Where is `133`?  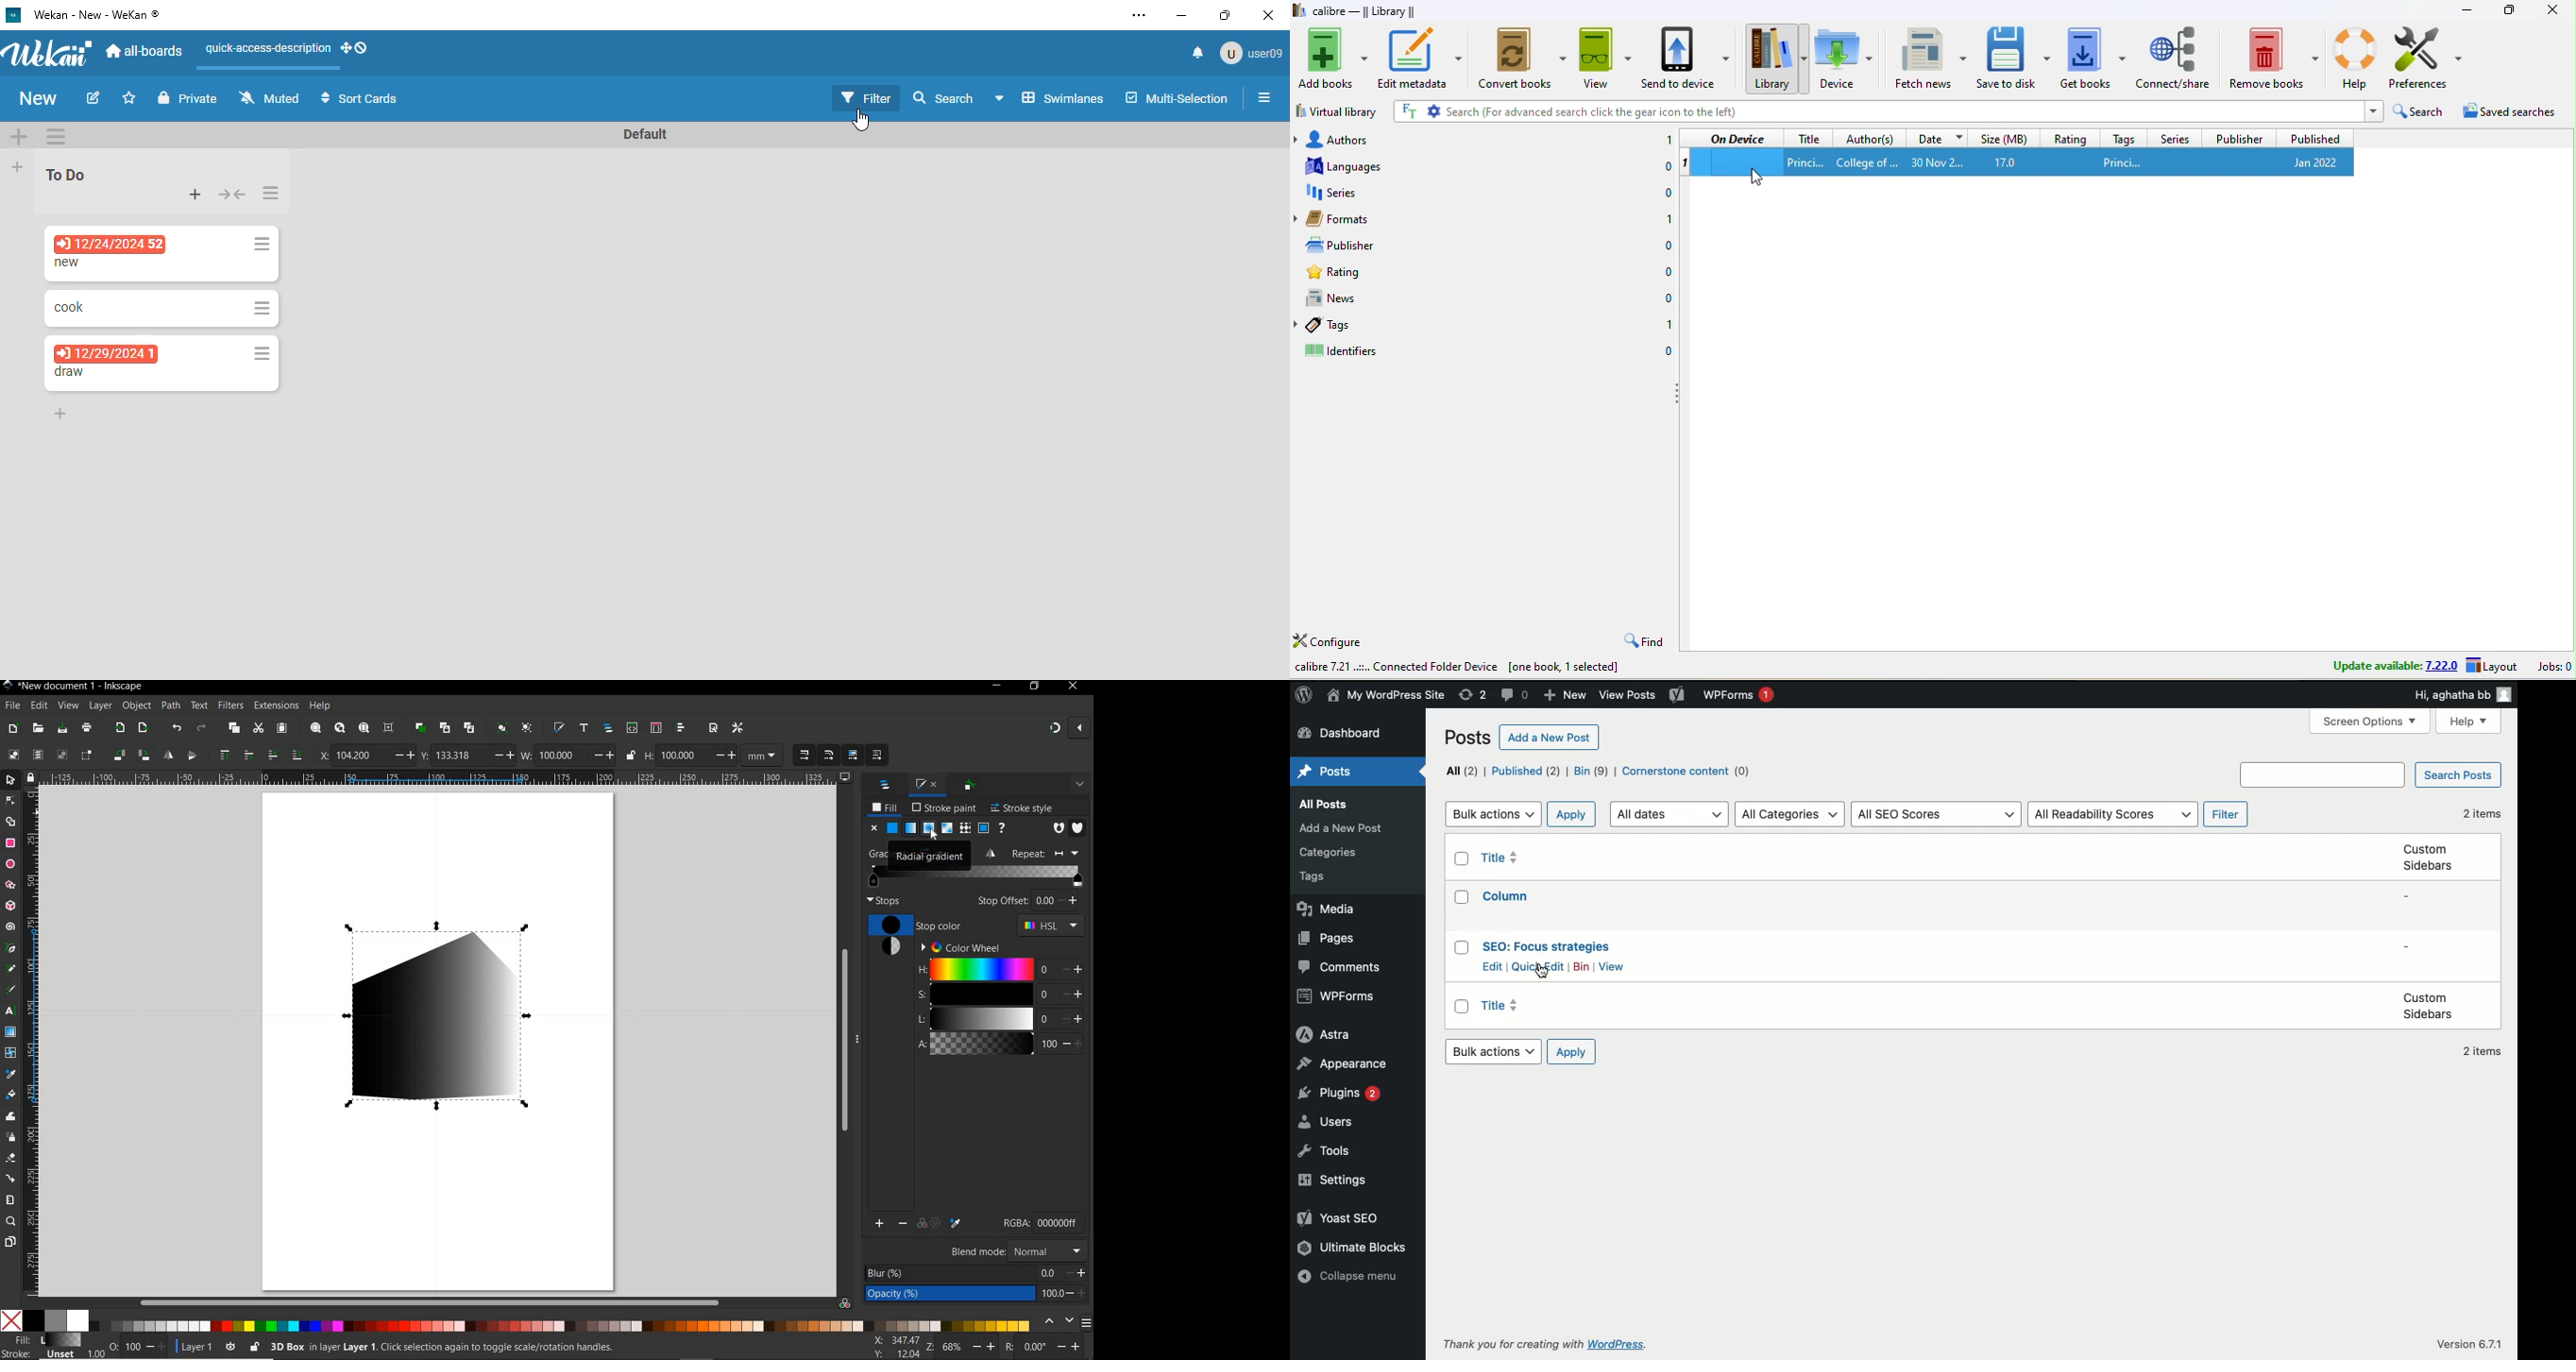 133 is located at coordinates (460, 755).